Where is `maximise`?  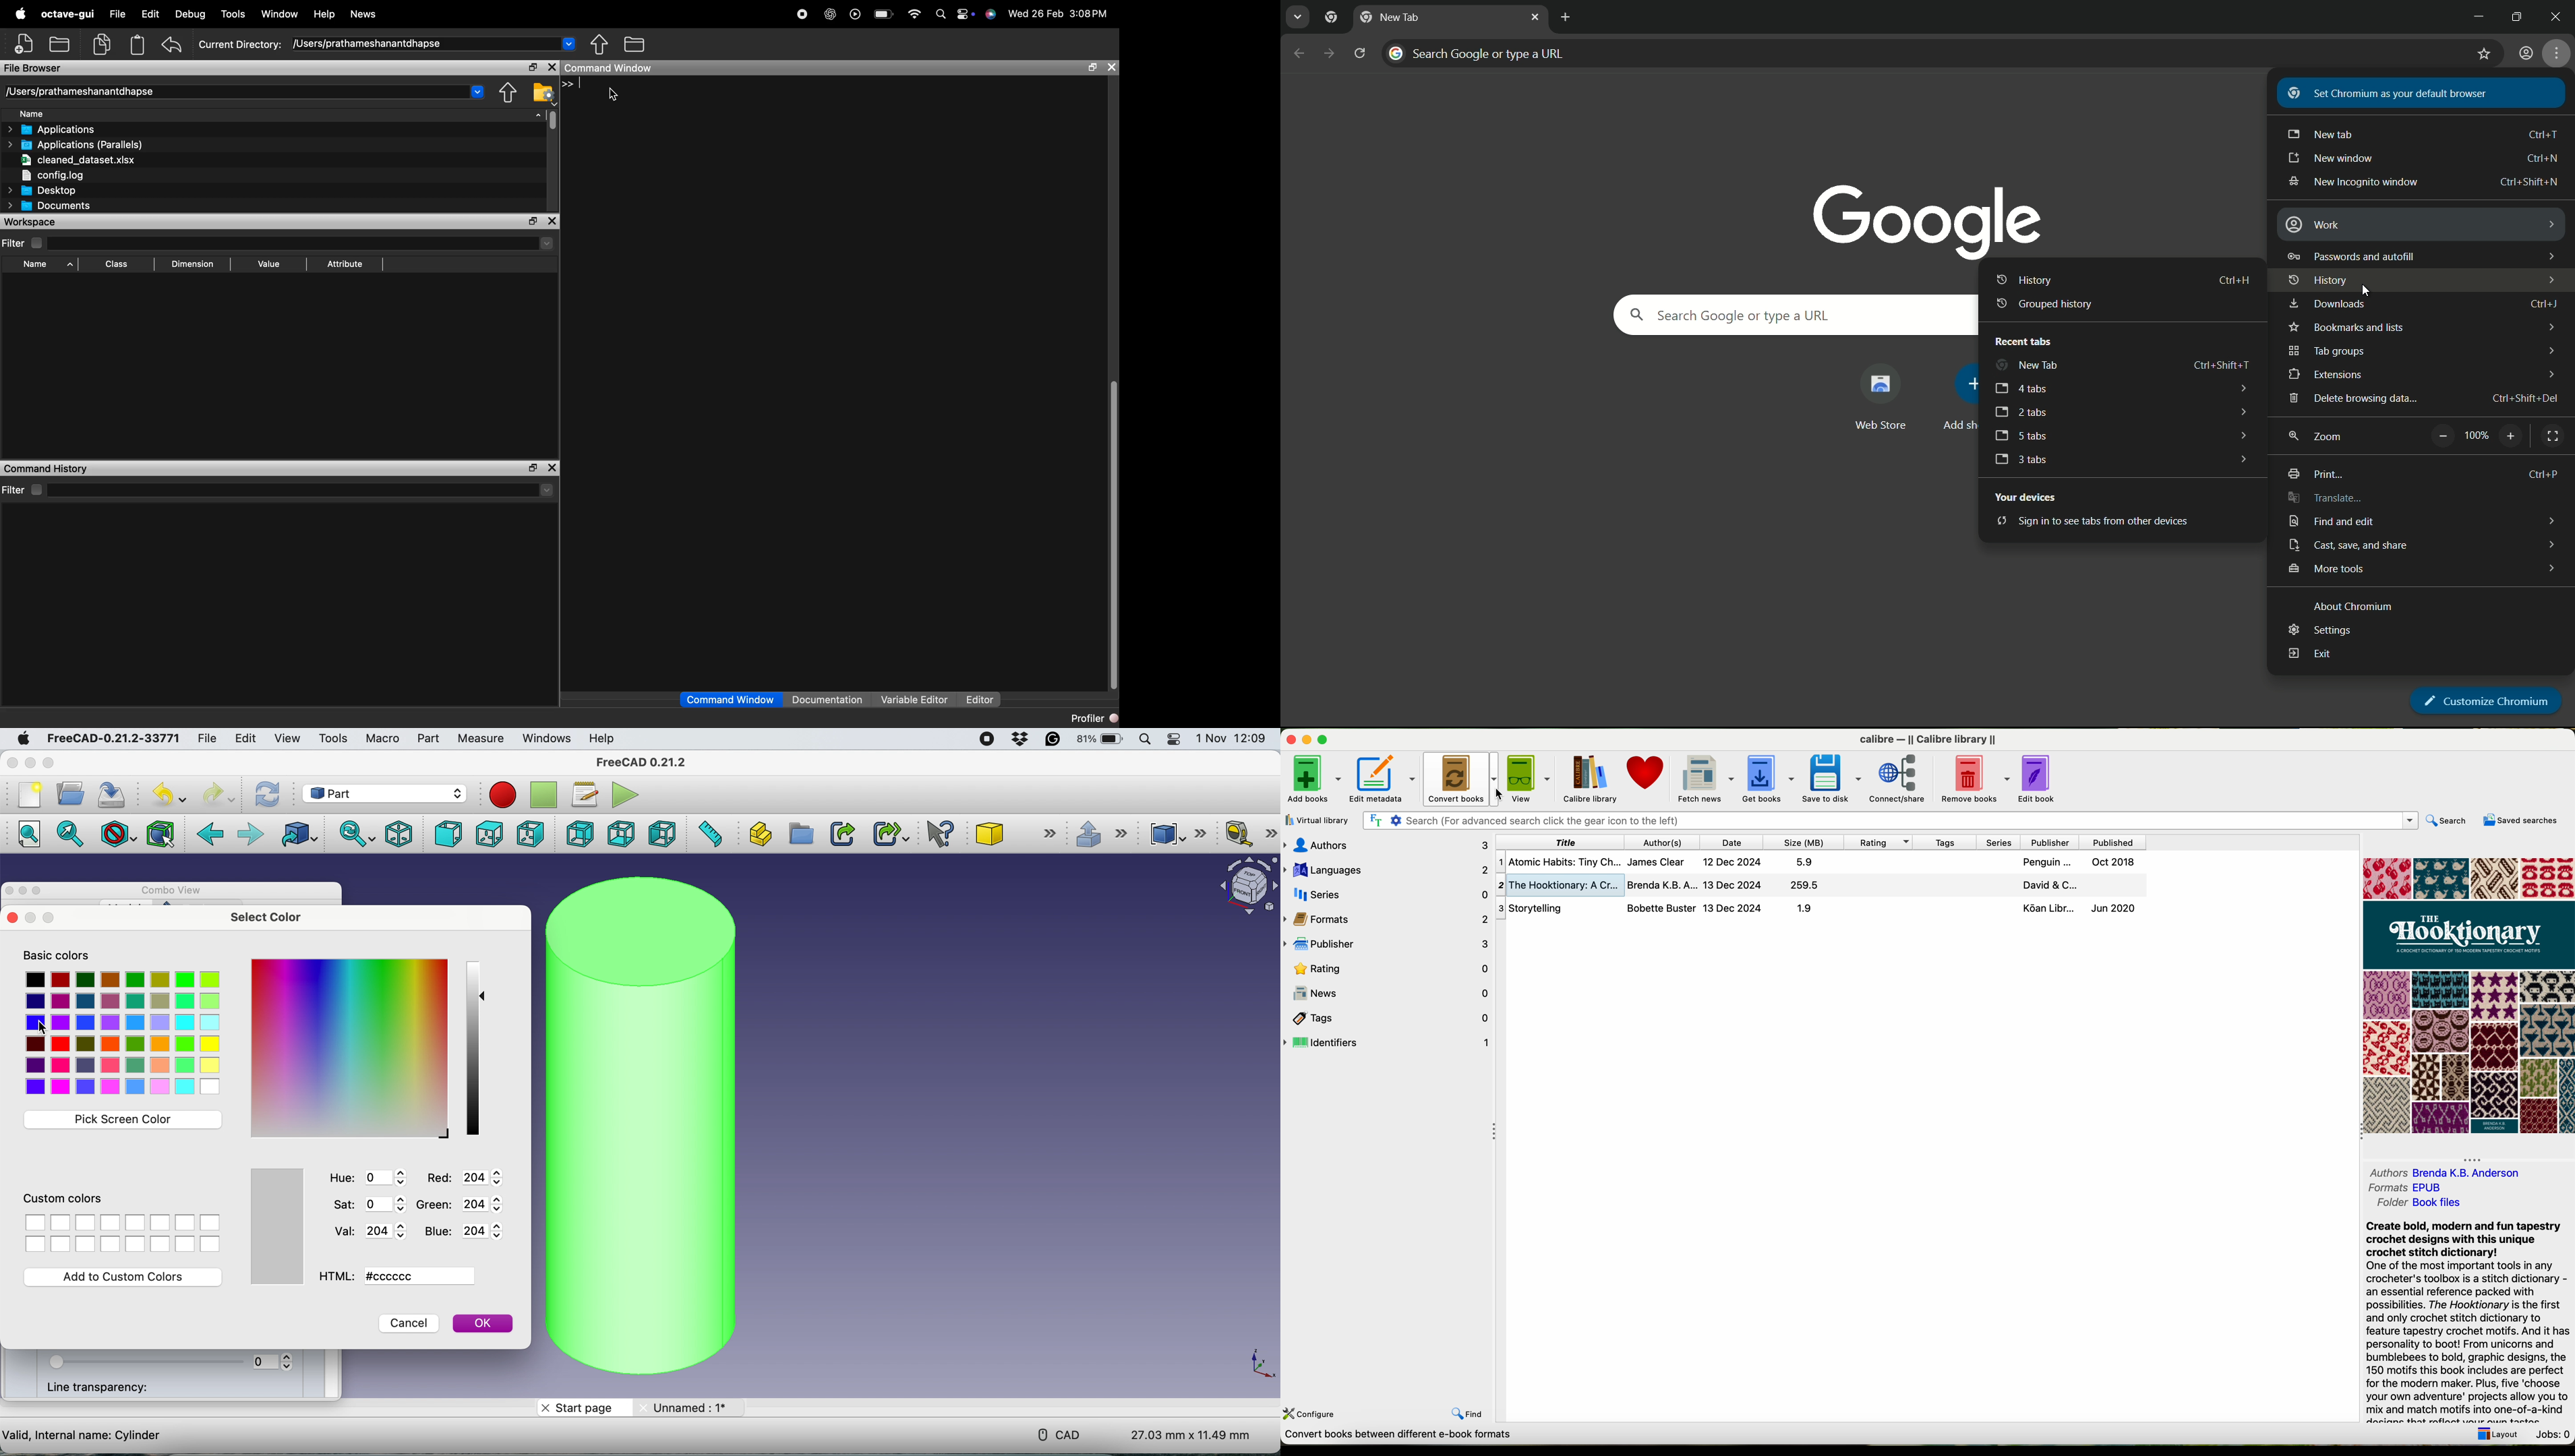 maximise is located at coordinates (48, 919).